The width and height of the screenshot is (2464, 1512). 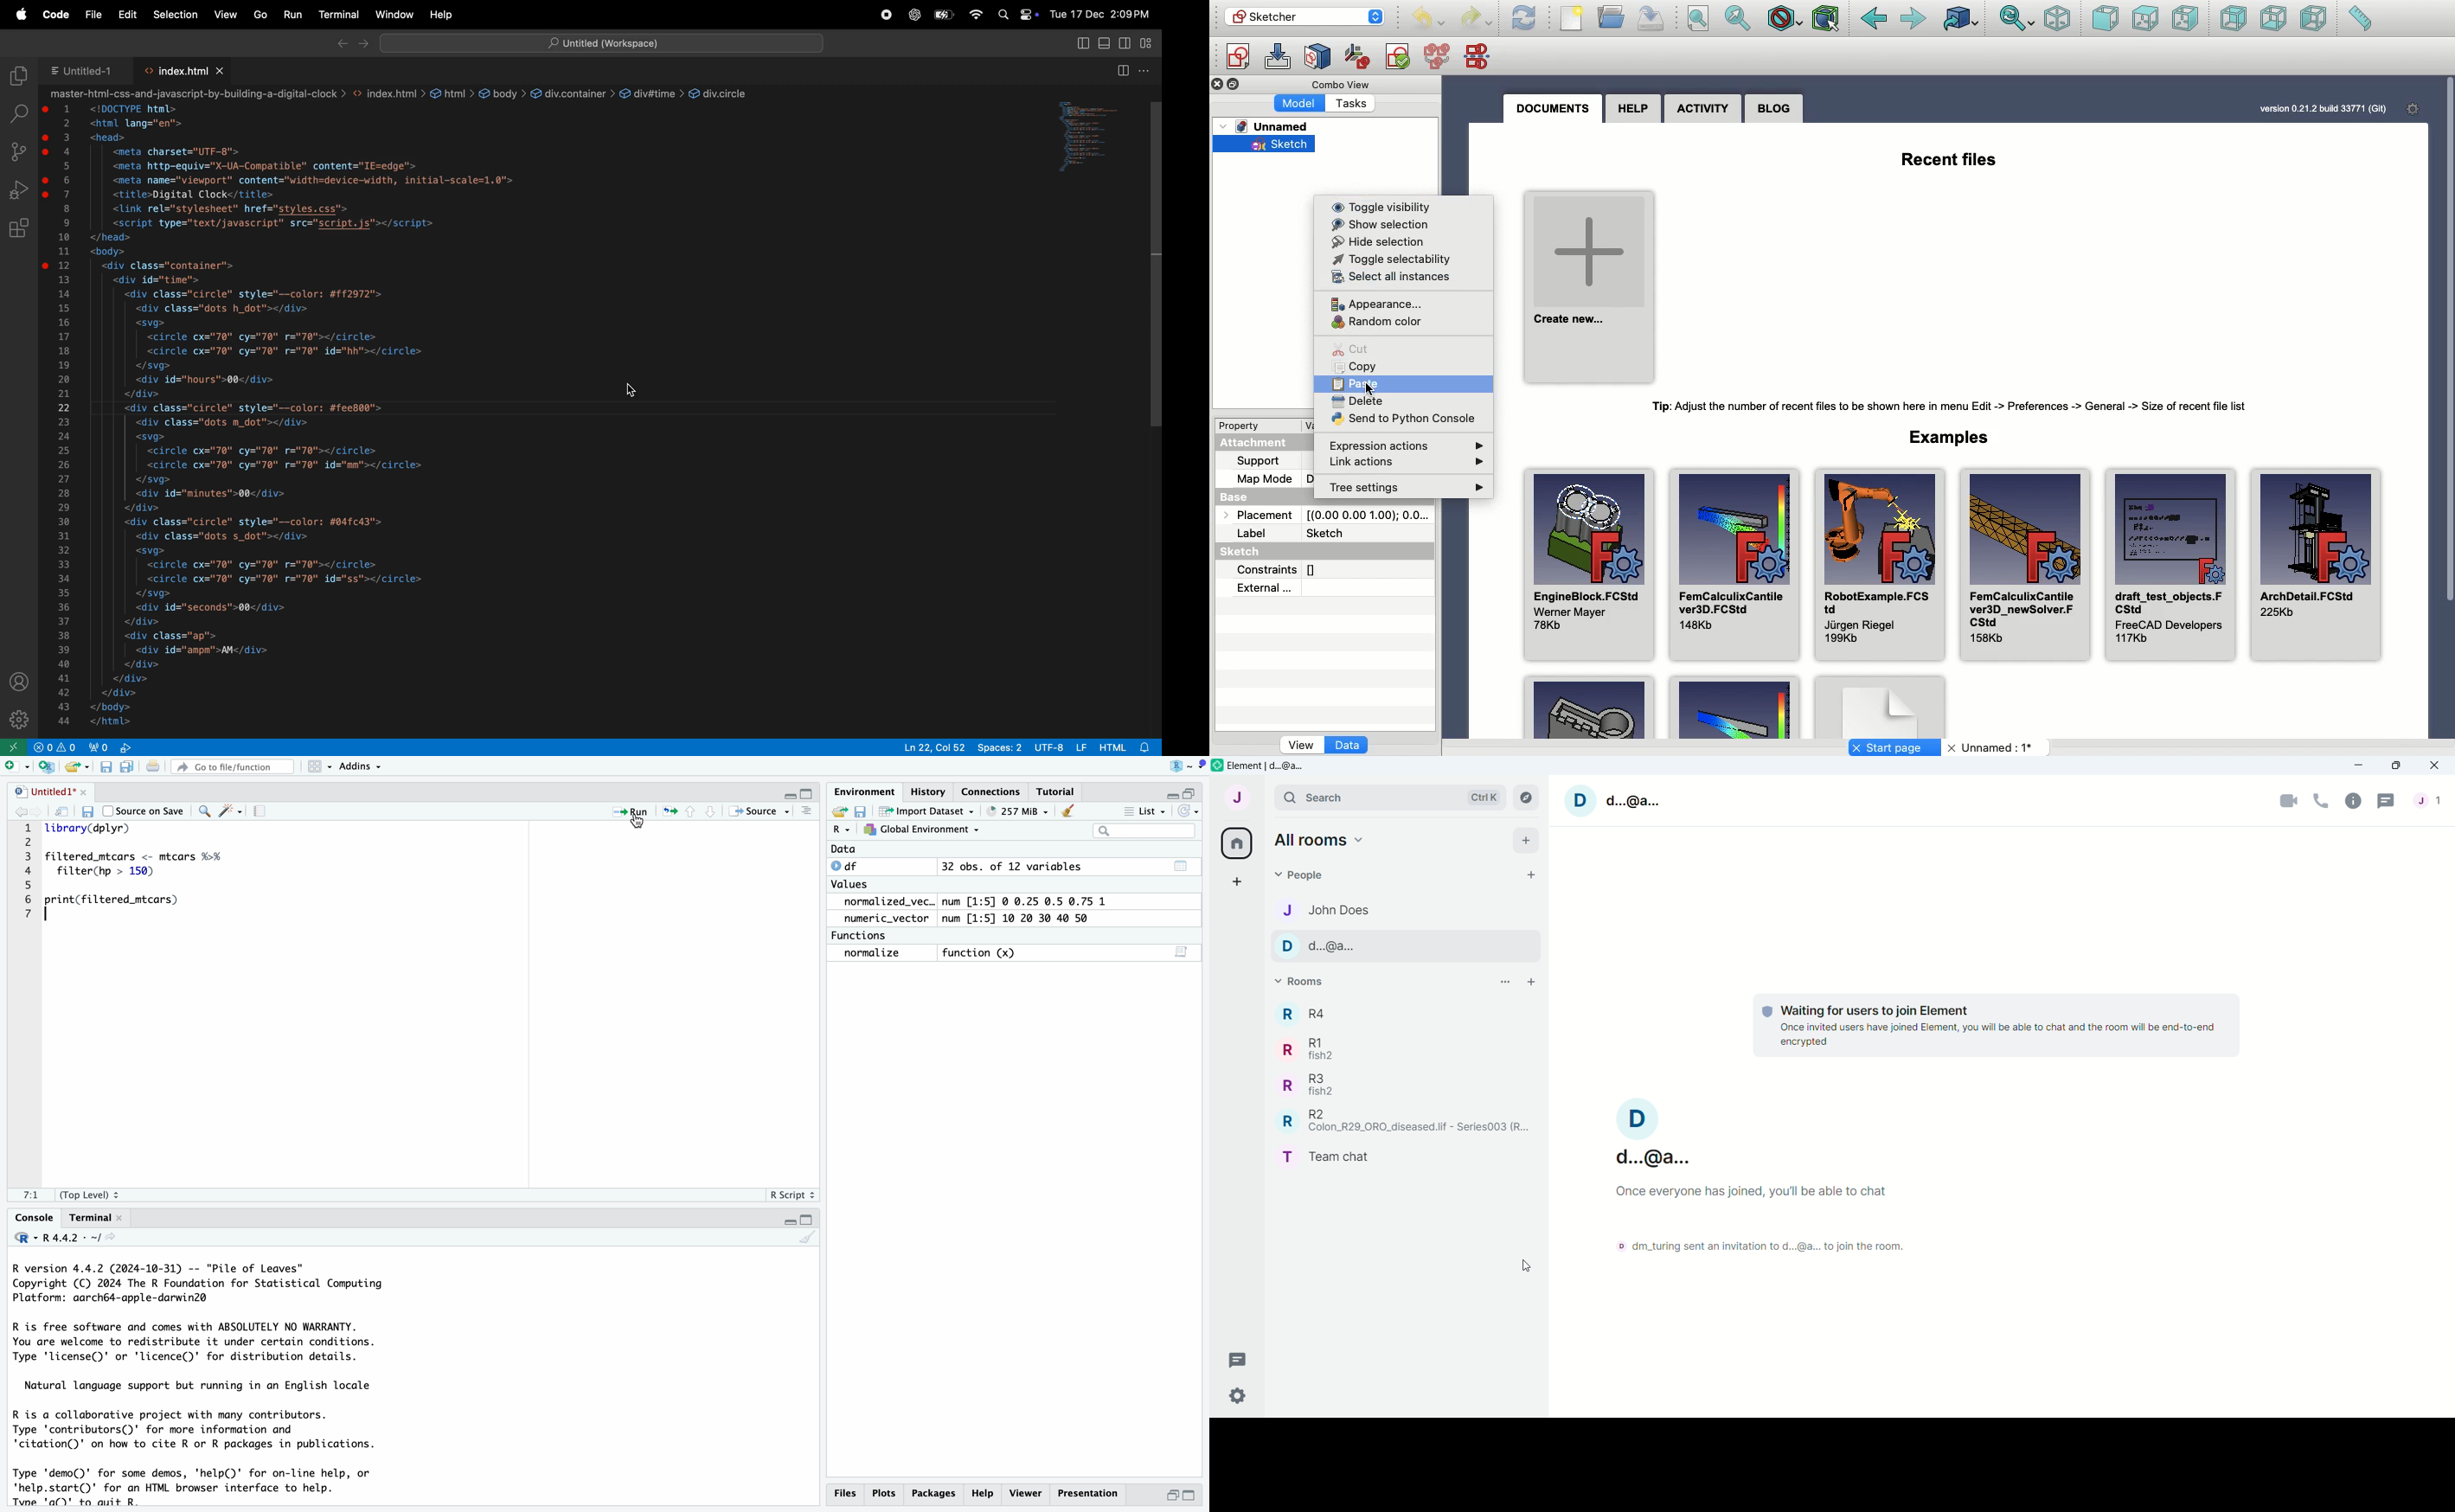 I want to click on window, so click(x=394, y=15).